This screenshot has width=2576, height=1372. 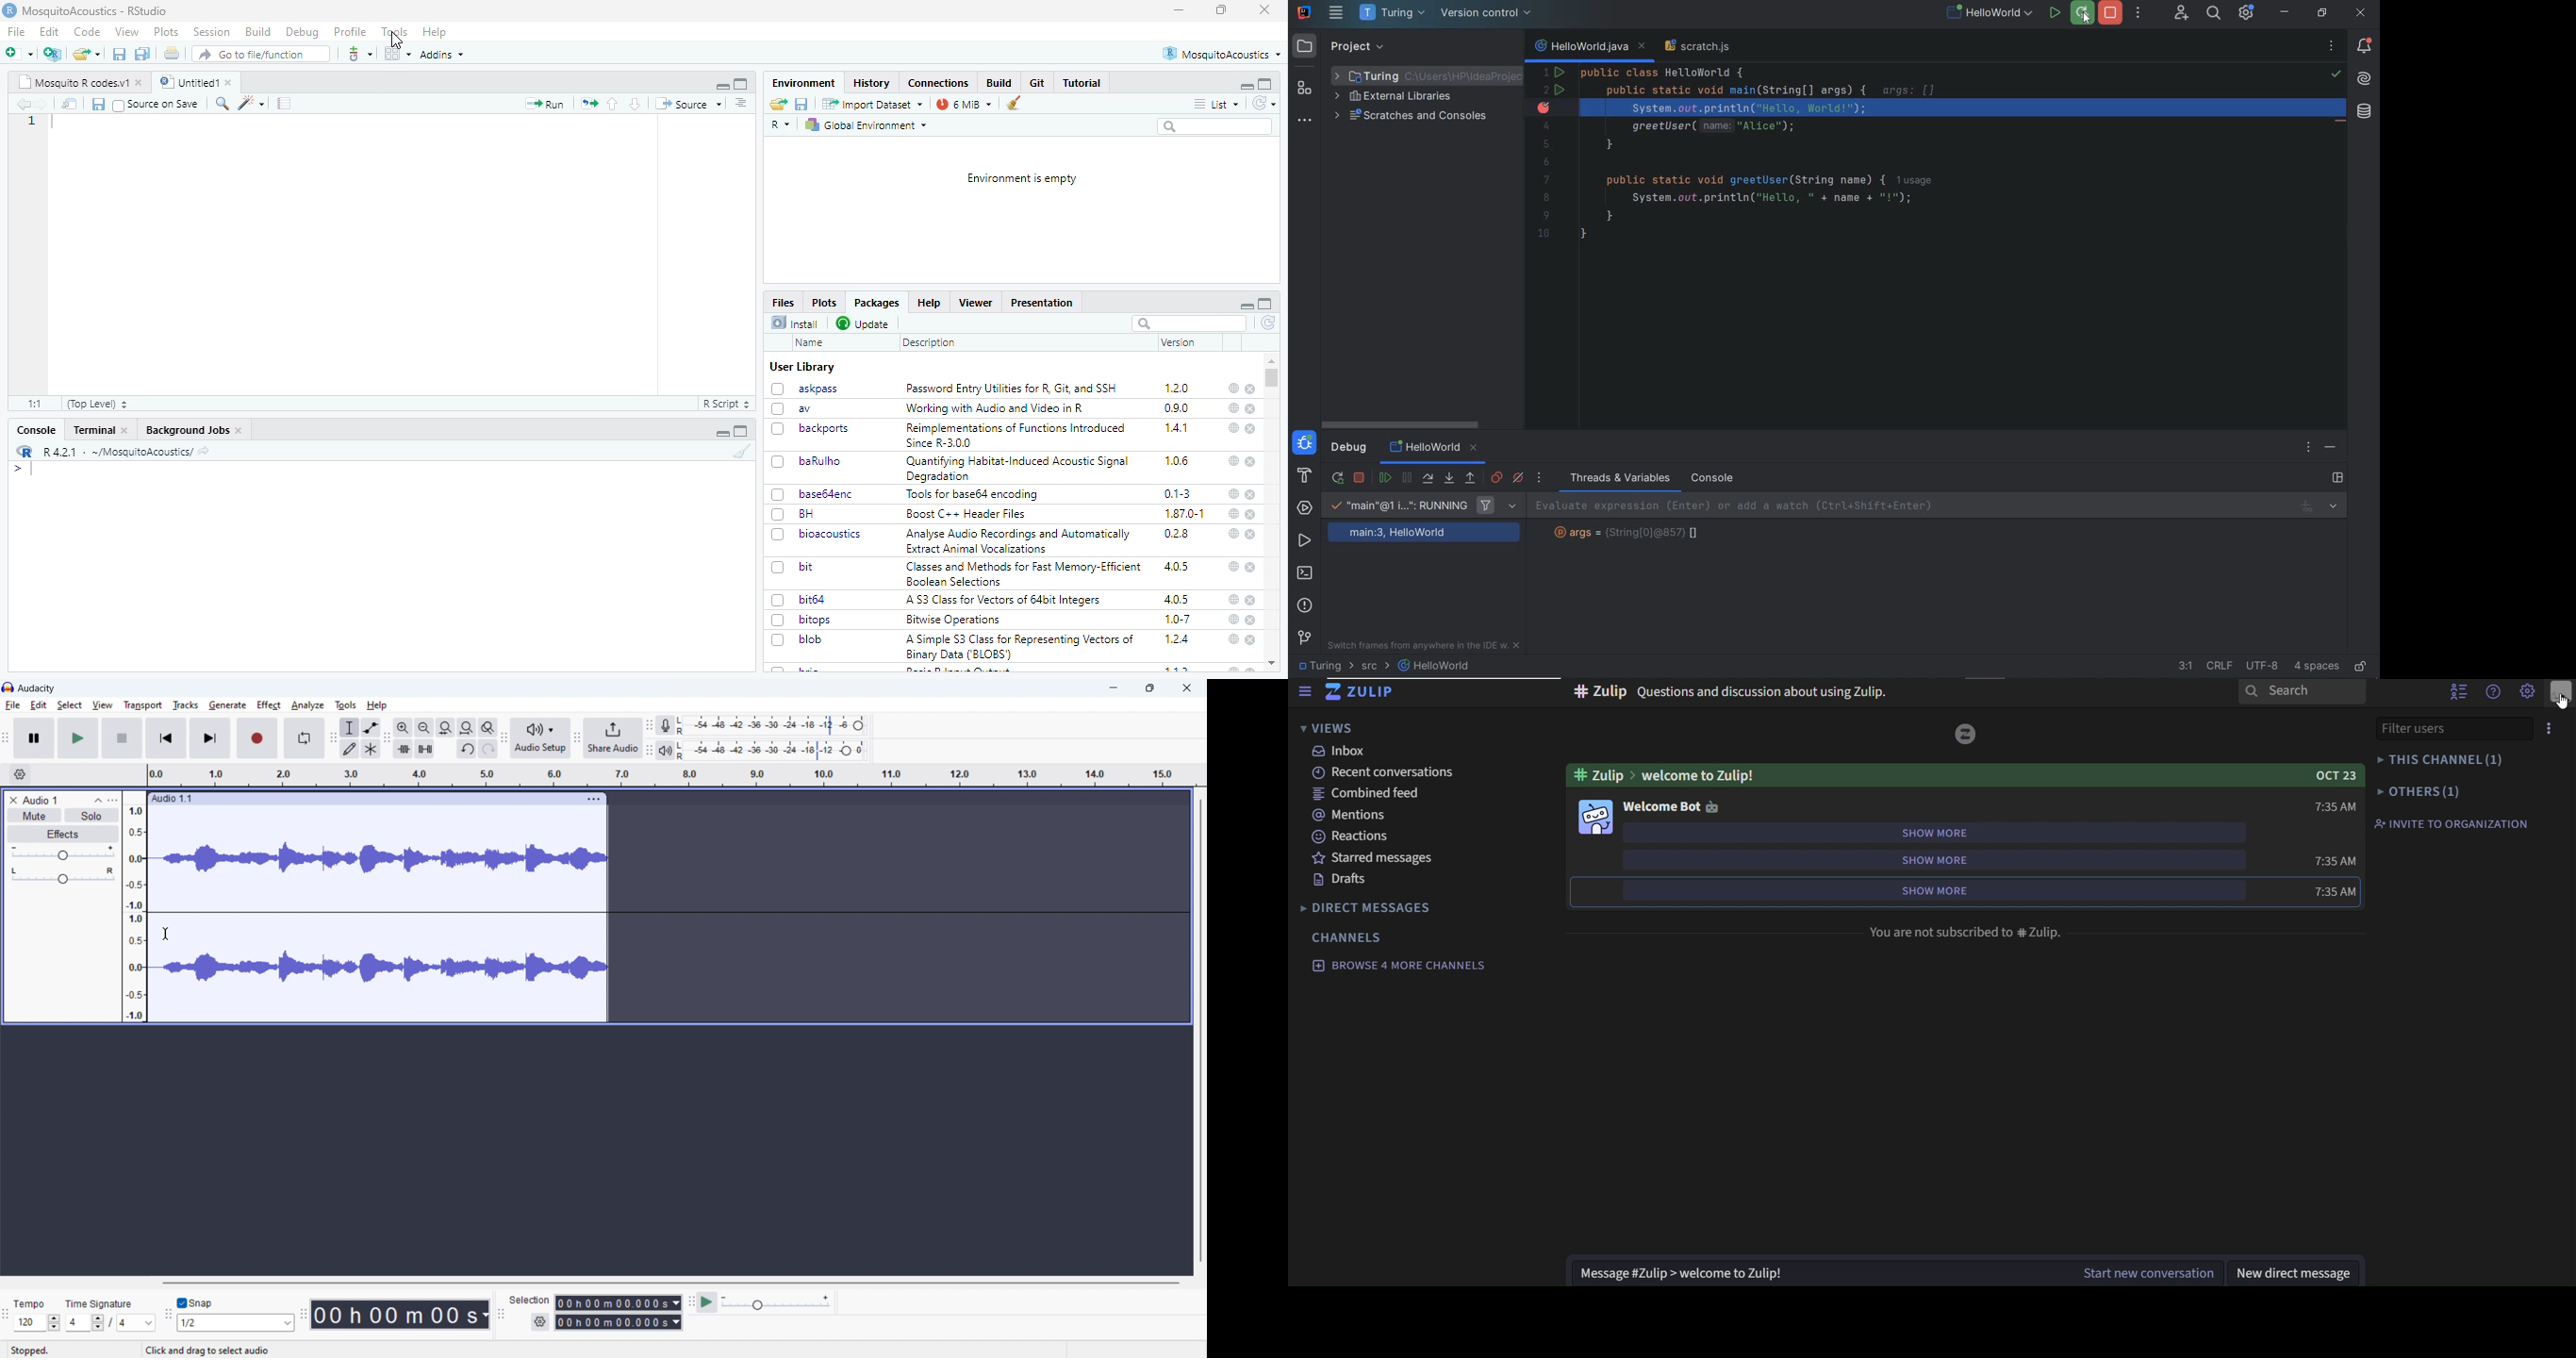 I want to click on ‘Working with Audio and Video in R, so click(x=999, y=408).